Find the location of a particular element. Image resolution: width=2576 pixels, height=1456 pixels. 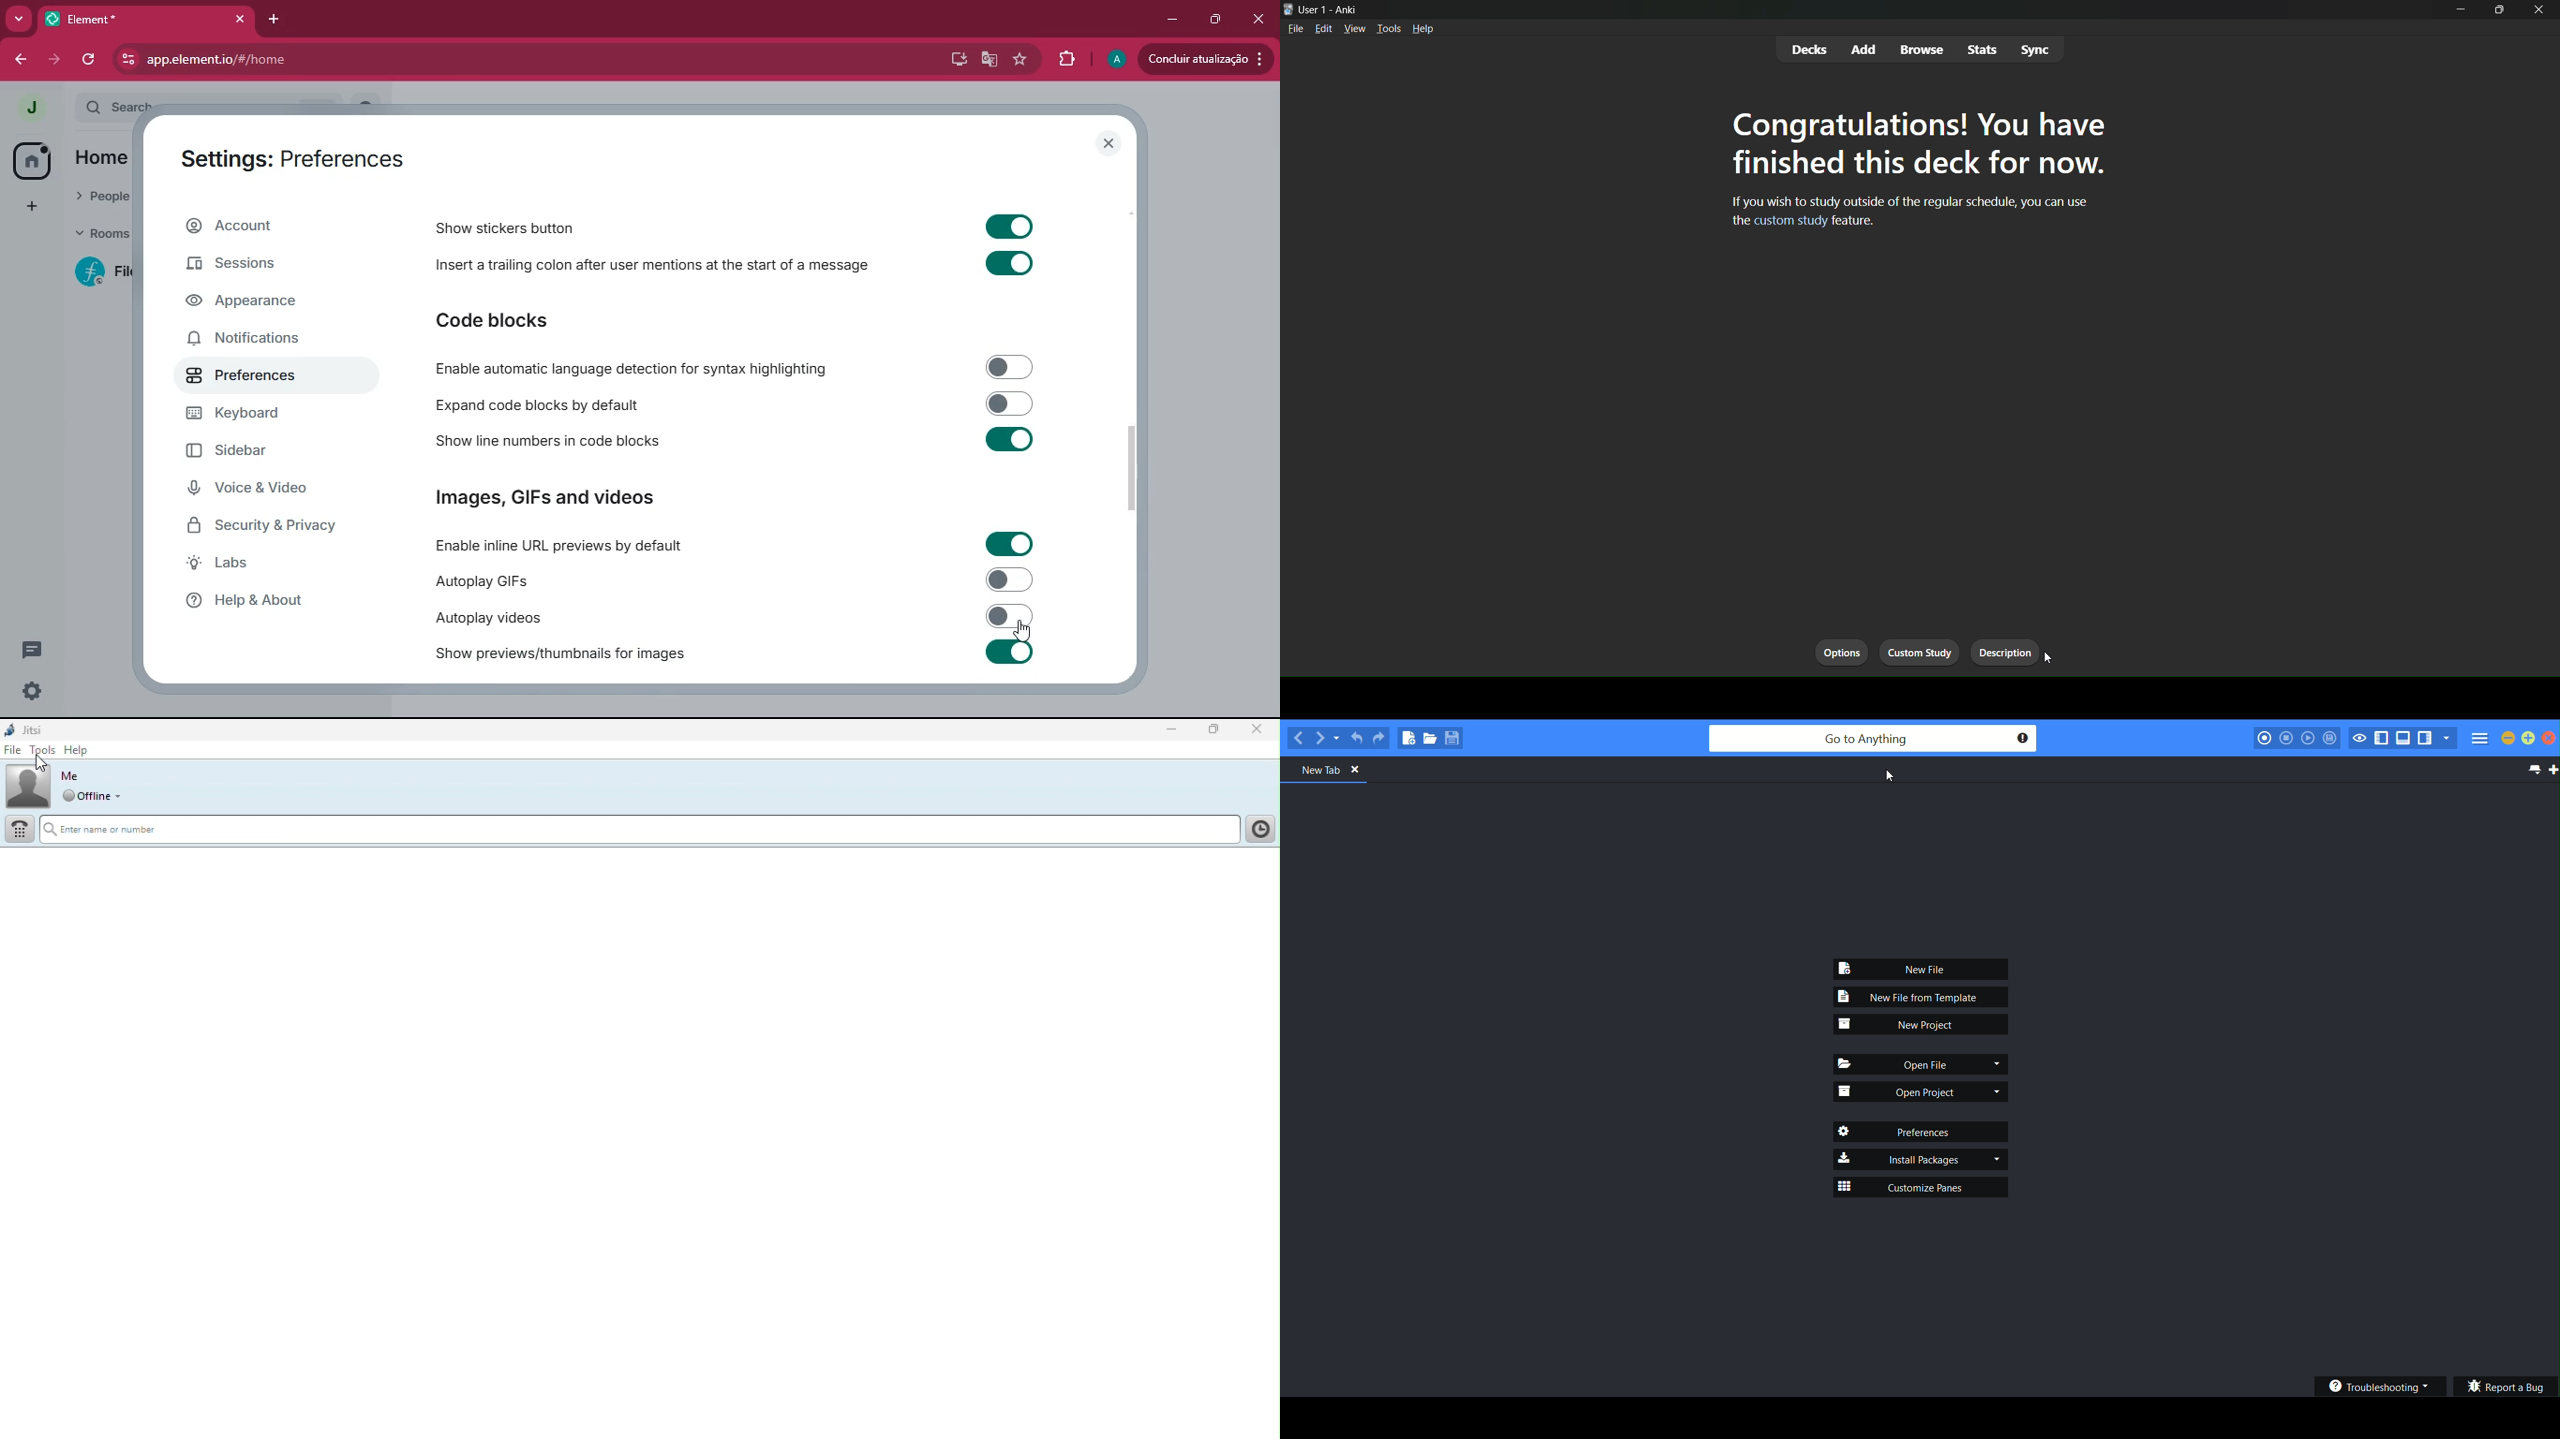

Congratulations! You have finished this deck for now. is located at coordinates (1920, 145).